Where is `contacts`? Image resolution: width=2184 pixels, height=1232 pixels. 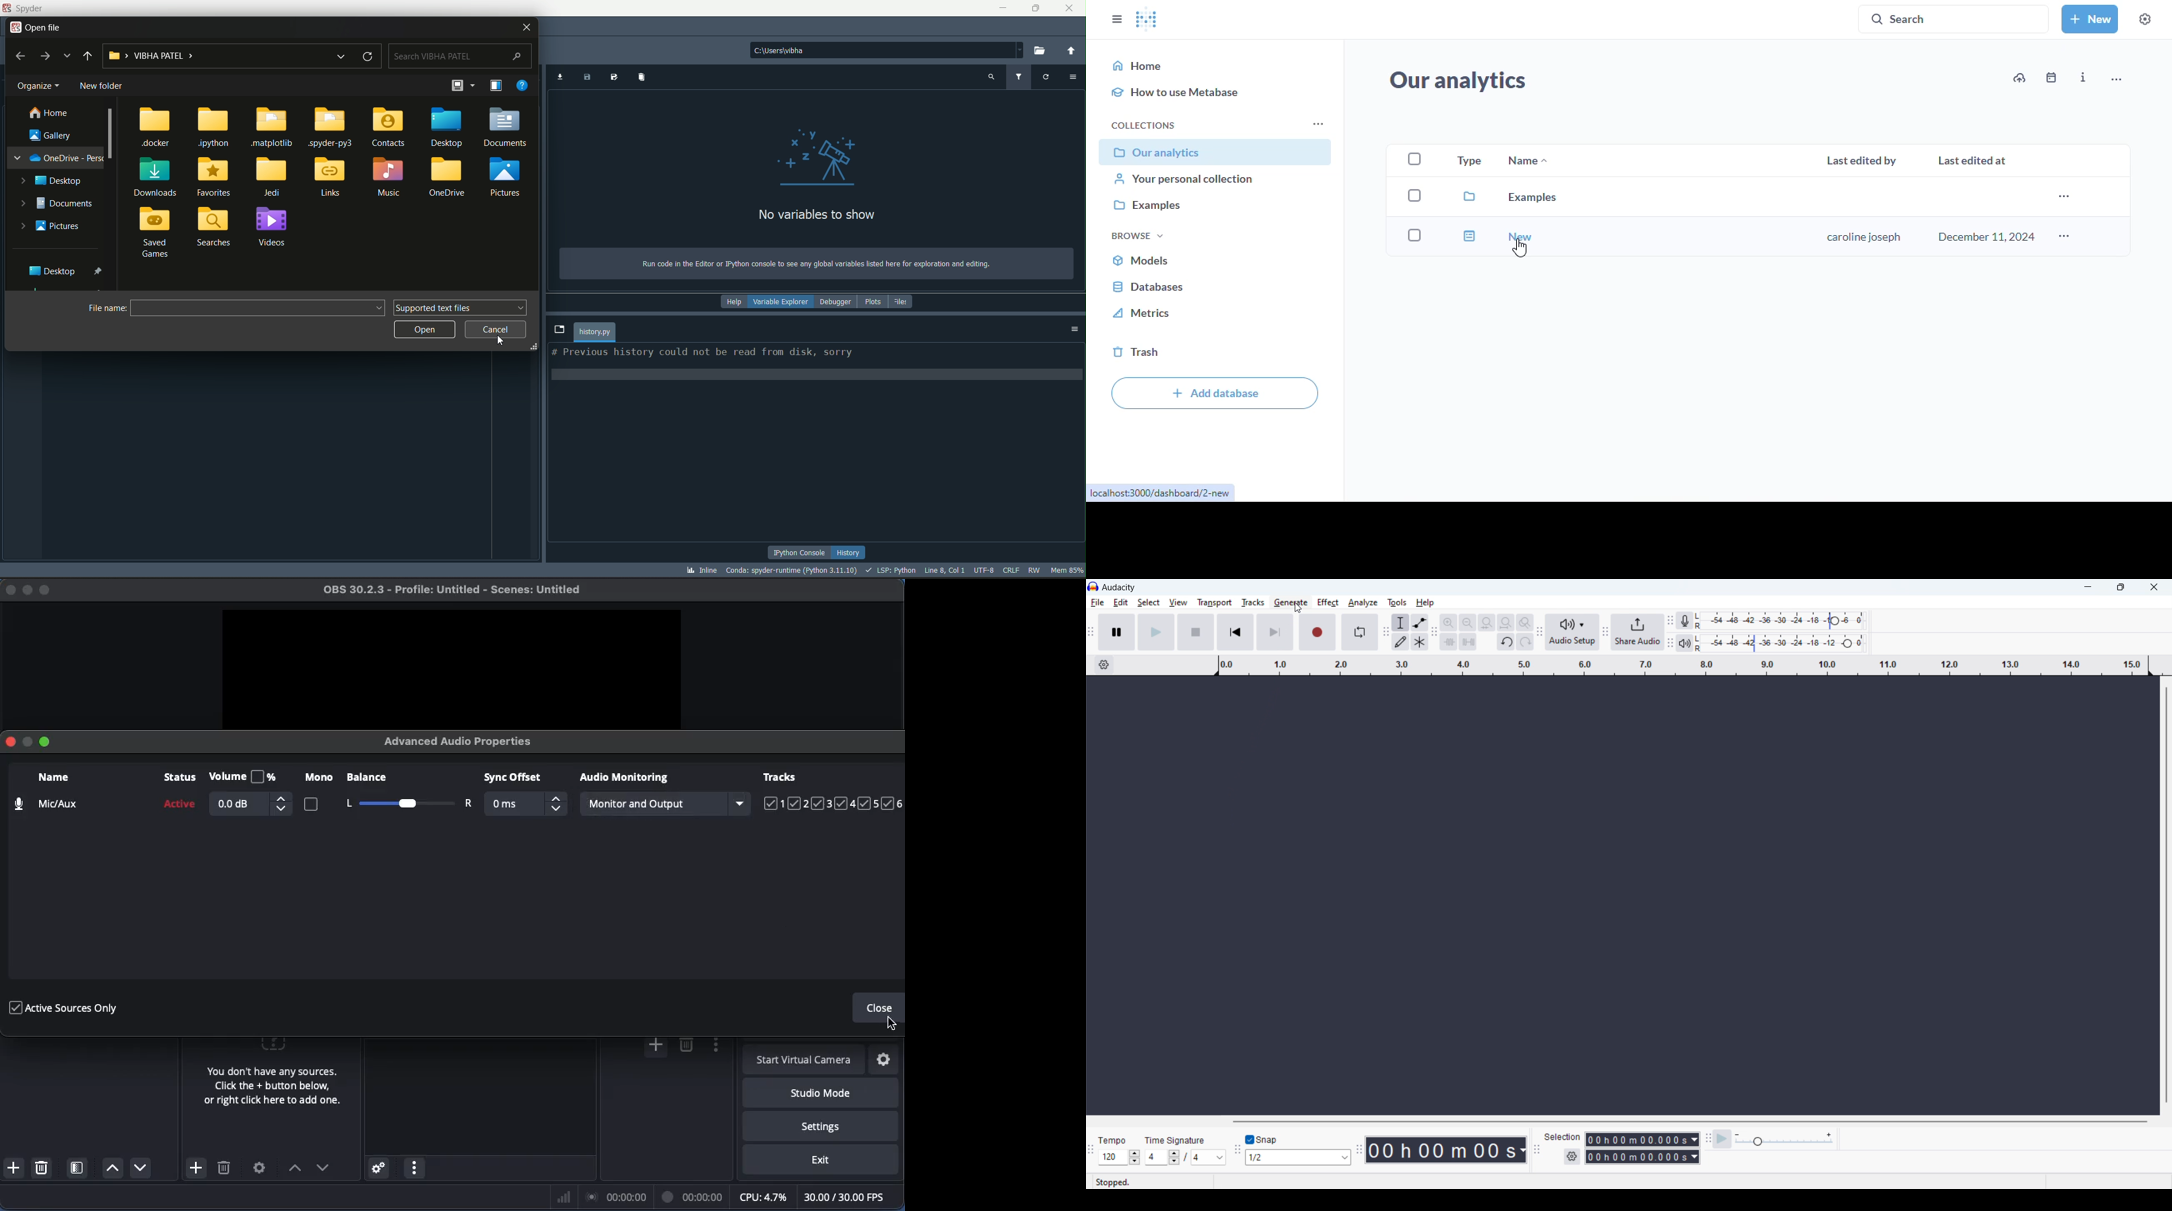 contacts is located at coordinates (388, 127).